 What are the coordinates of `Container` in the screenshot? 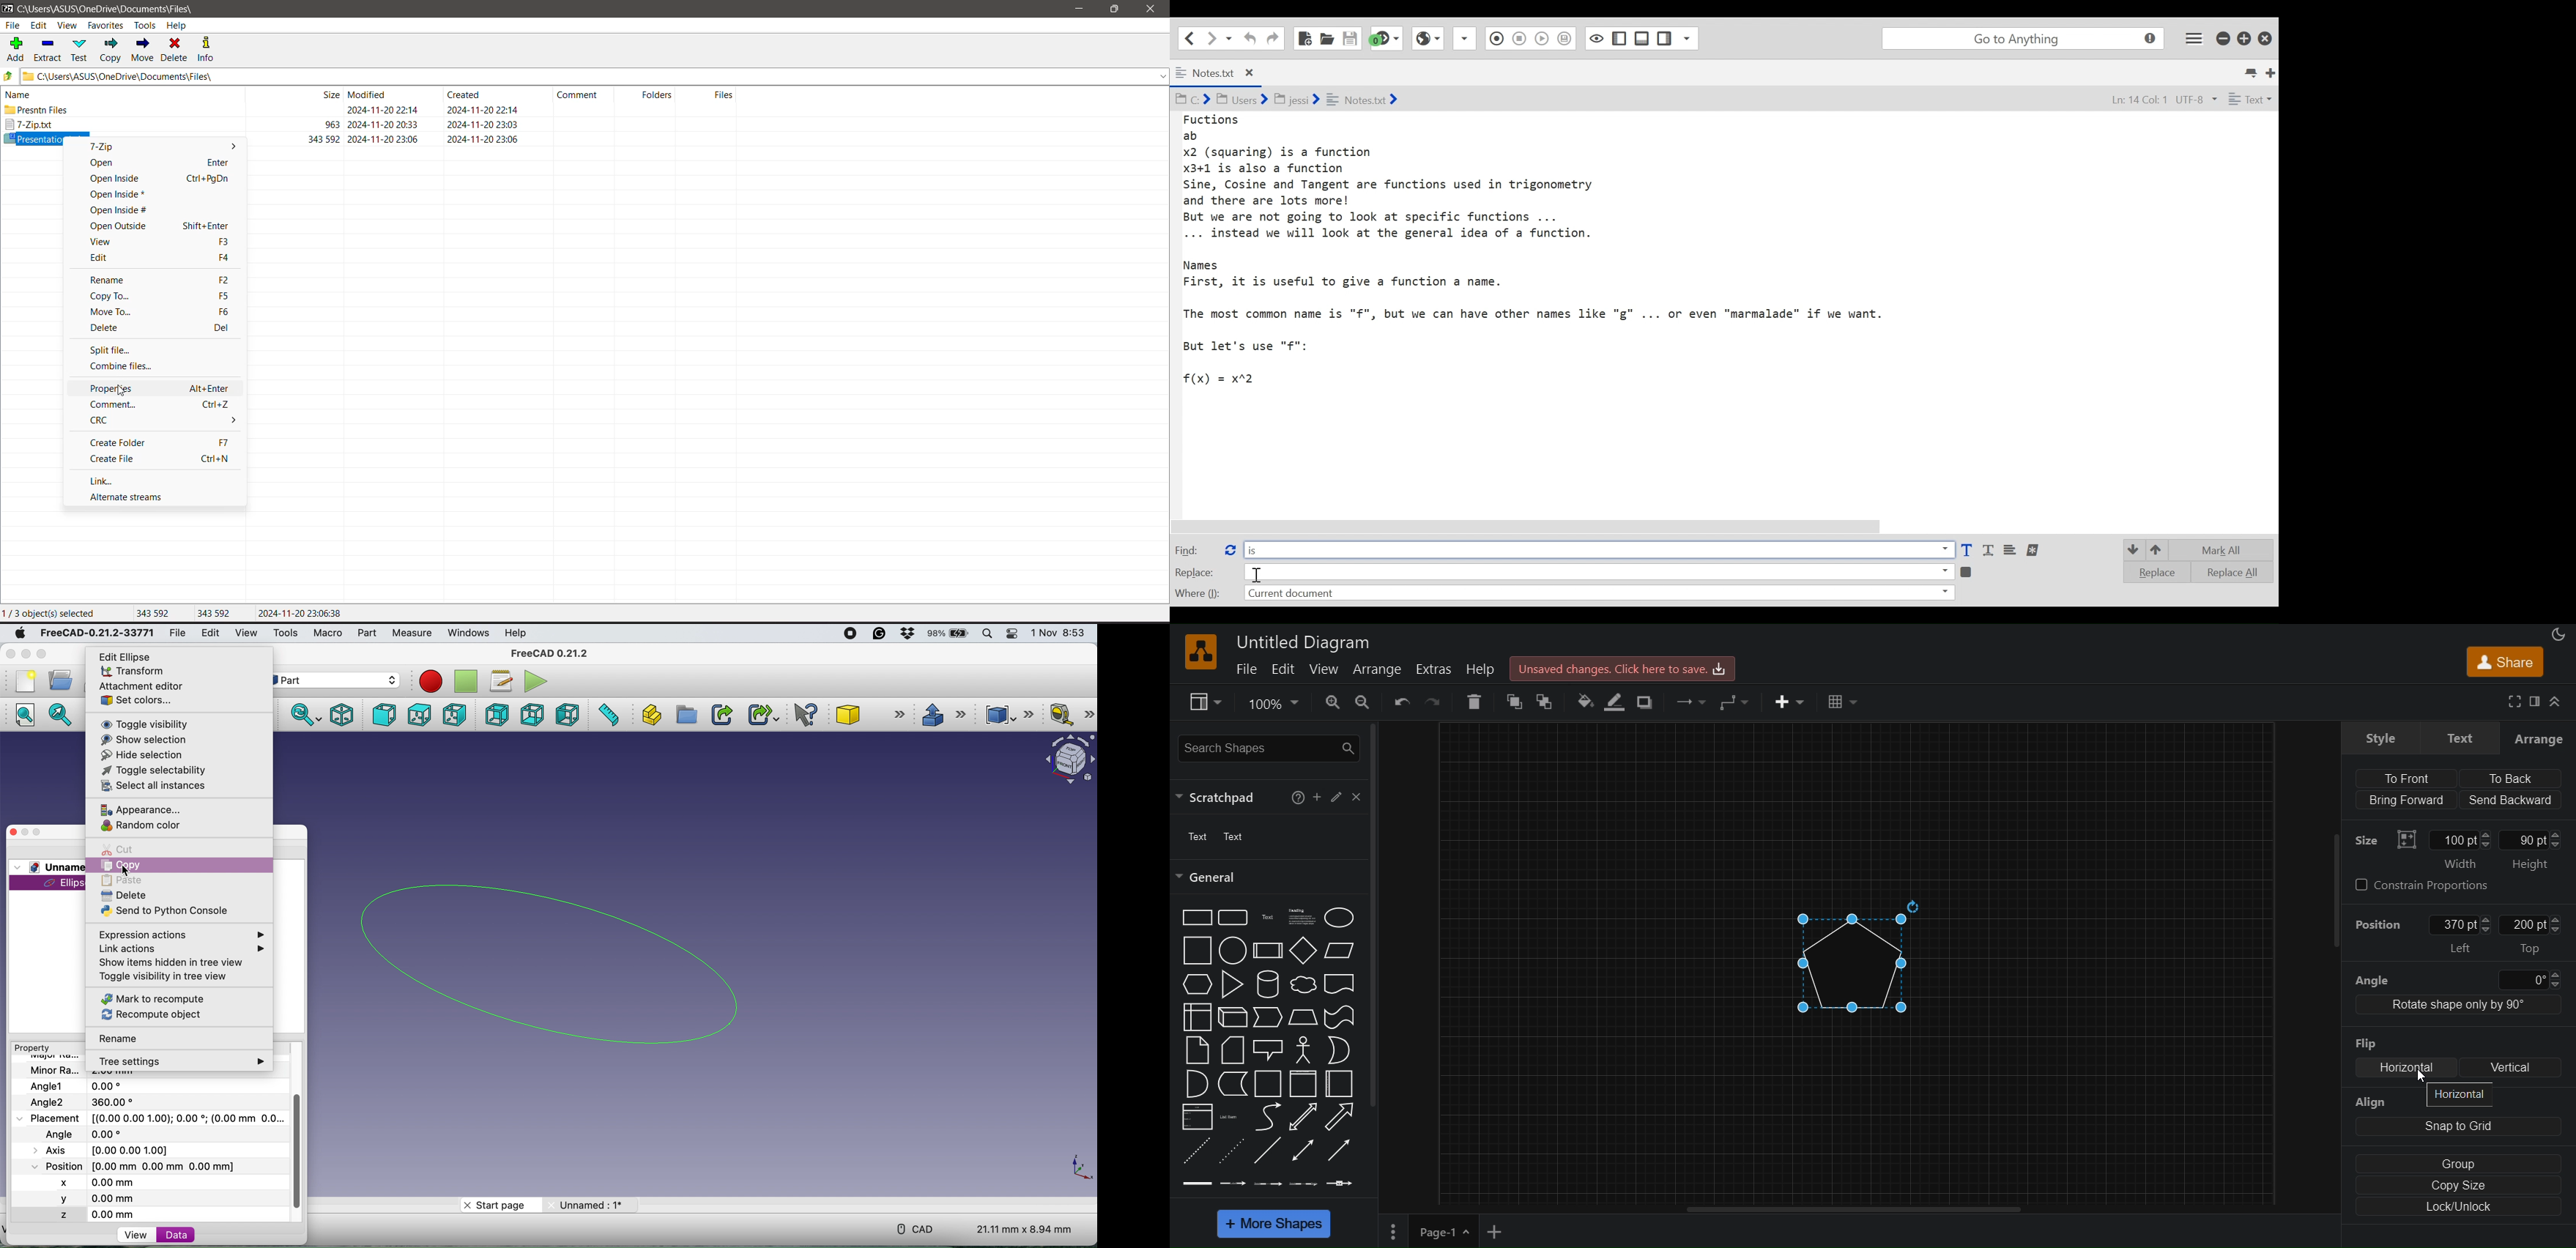 It's located at (1268, 1084).